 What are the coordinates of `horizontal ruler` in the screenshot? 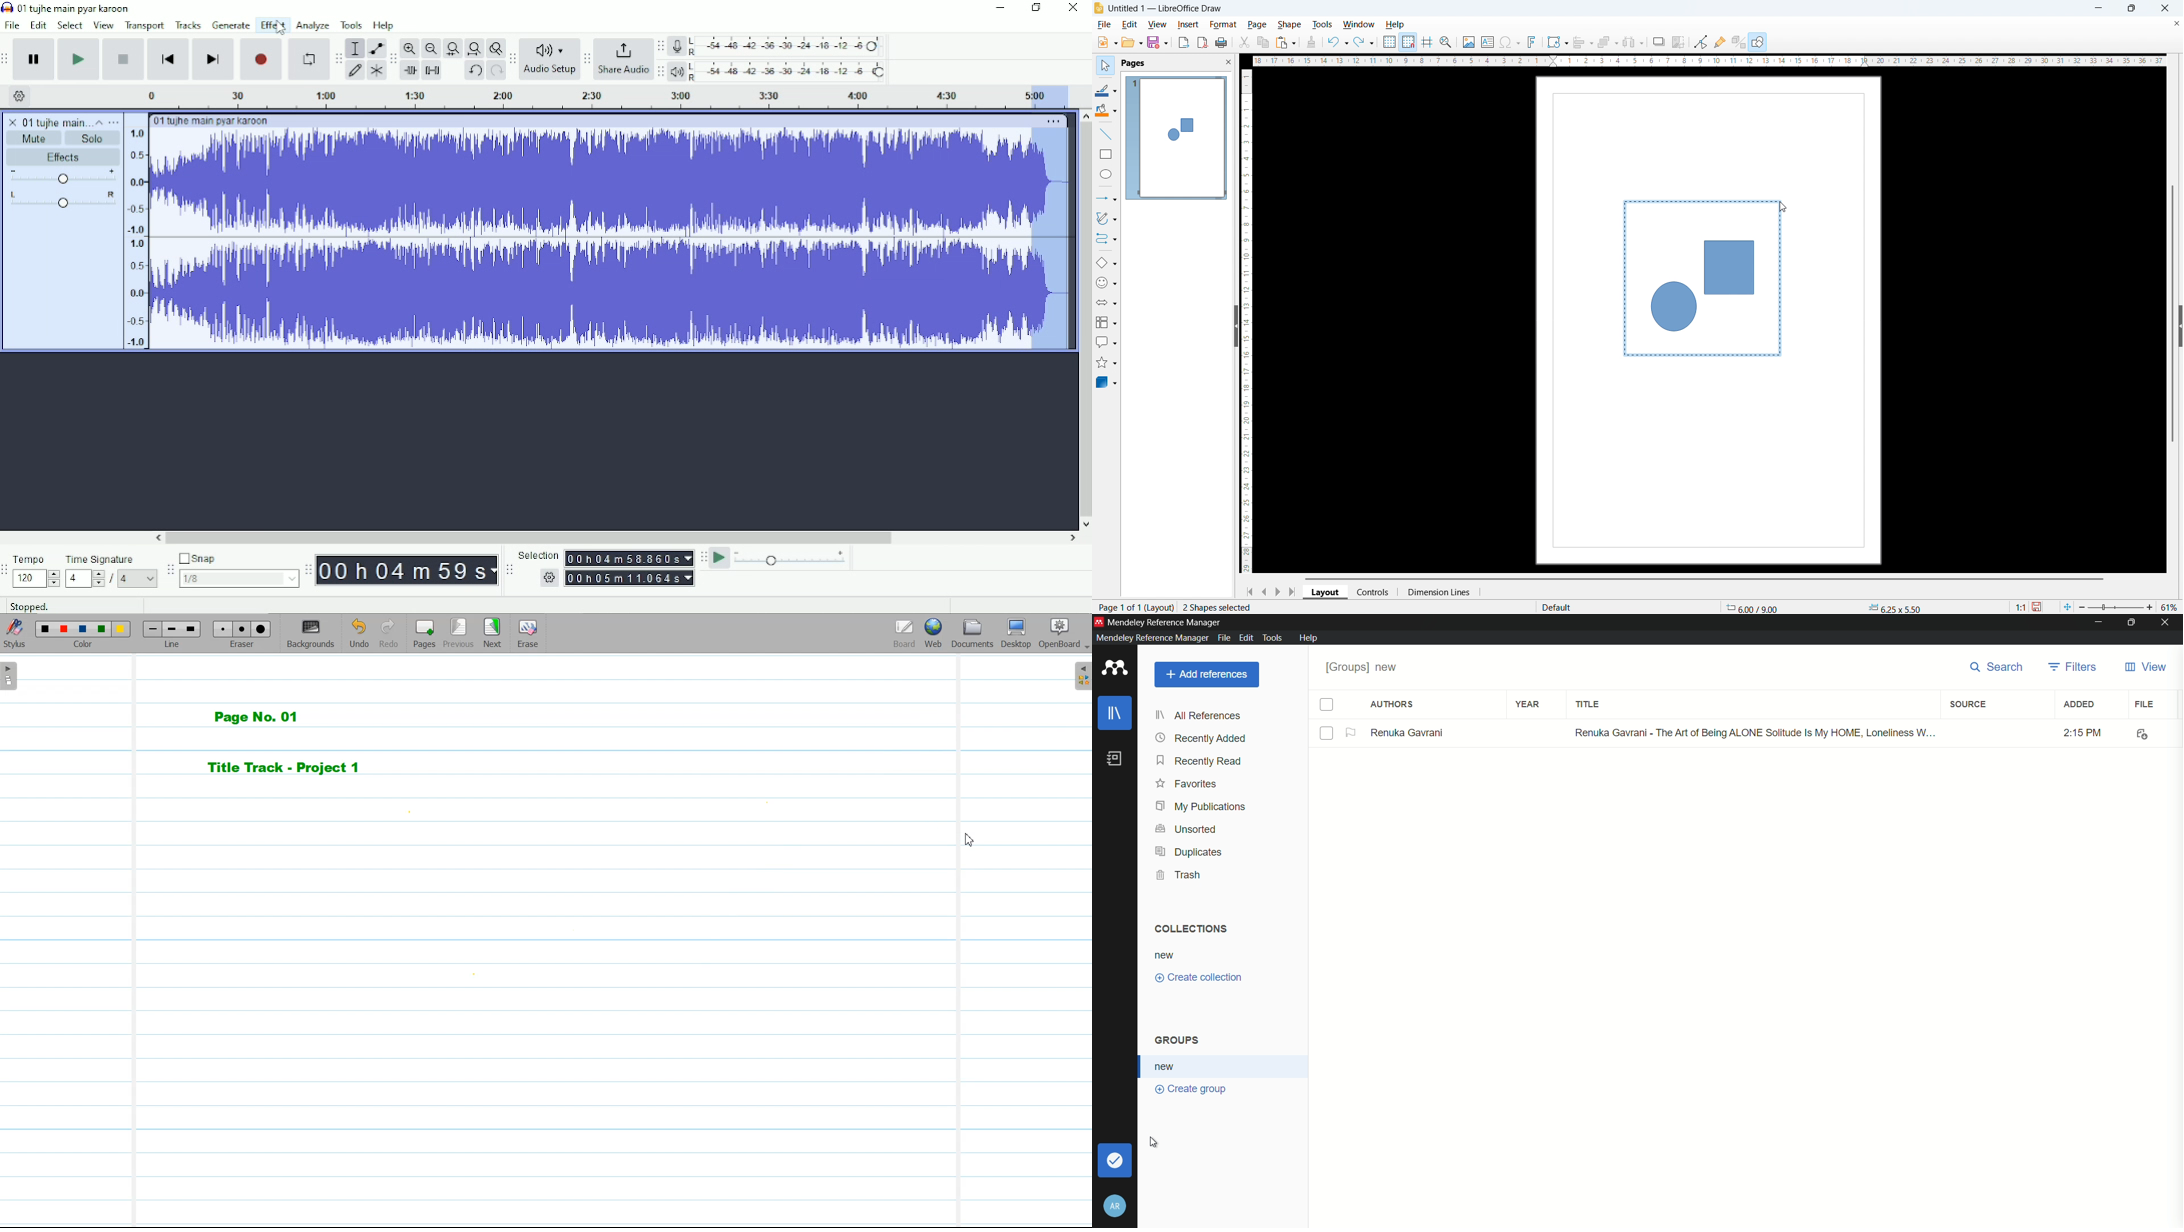 It's located at (1709, 61).